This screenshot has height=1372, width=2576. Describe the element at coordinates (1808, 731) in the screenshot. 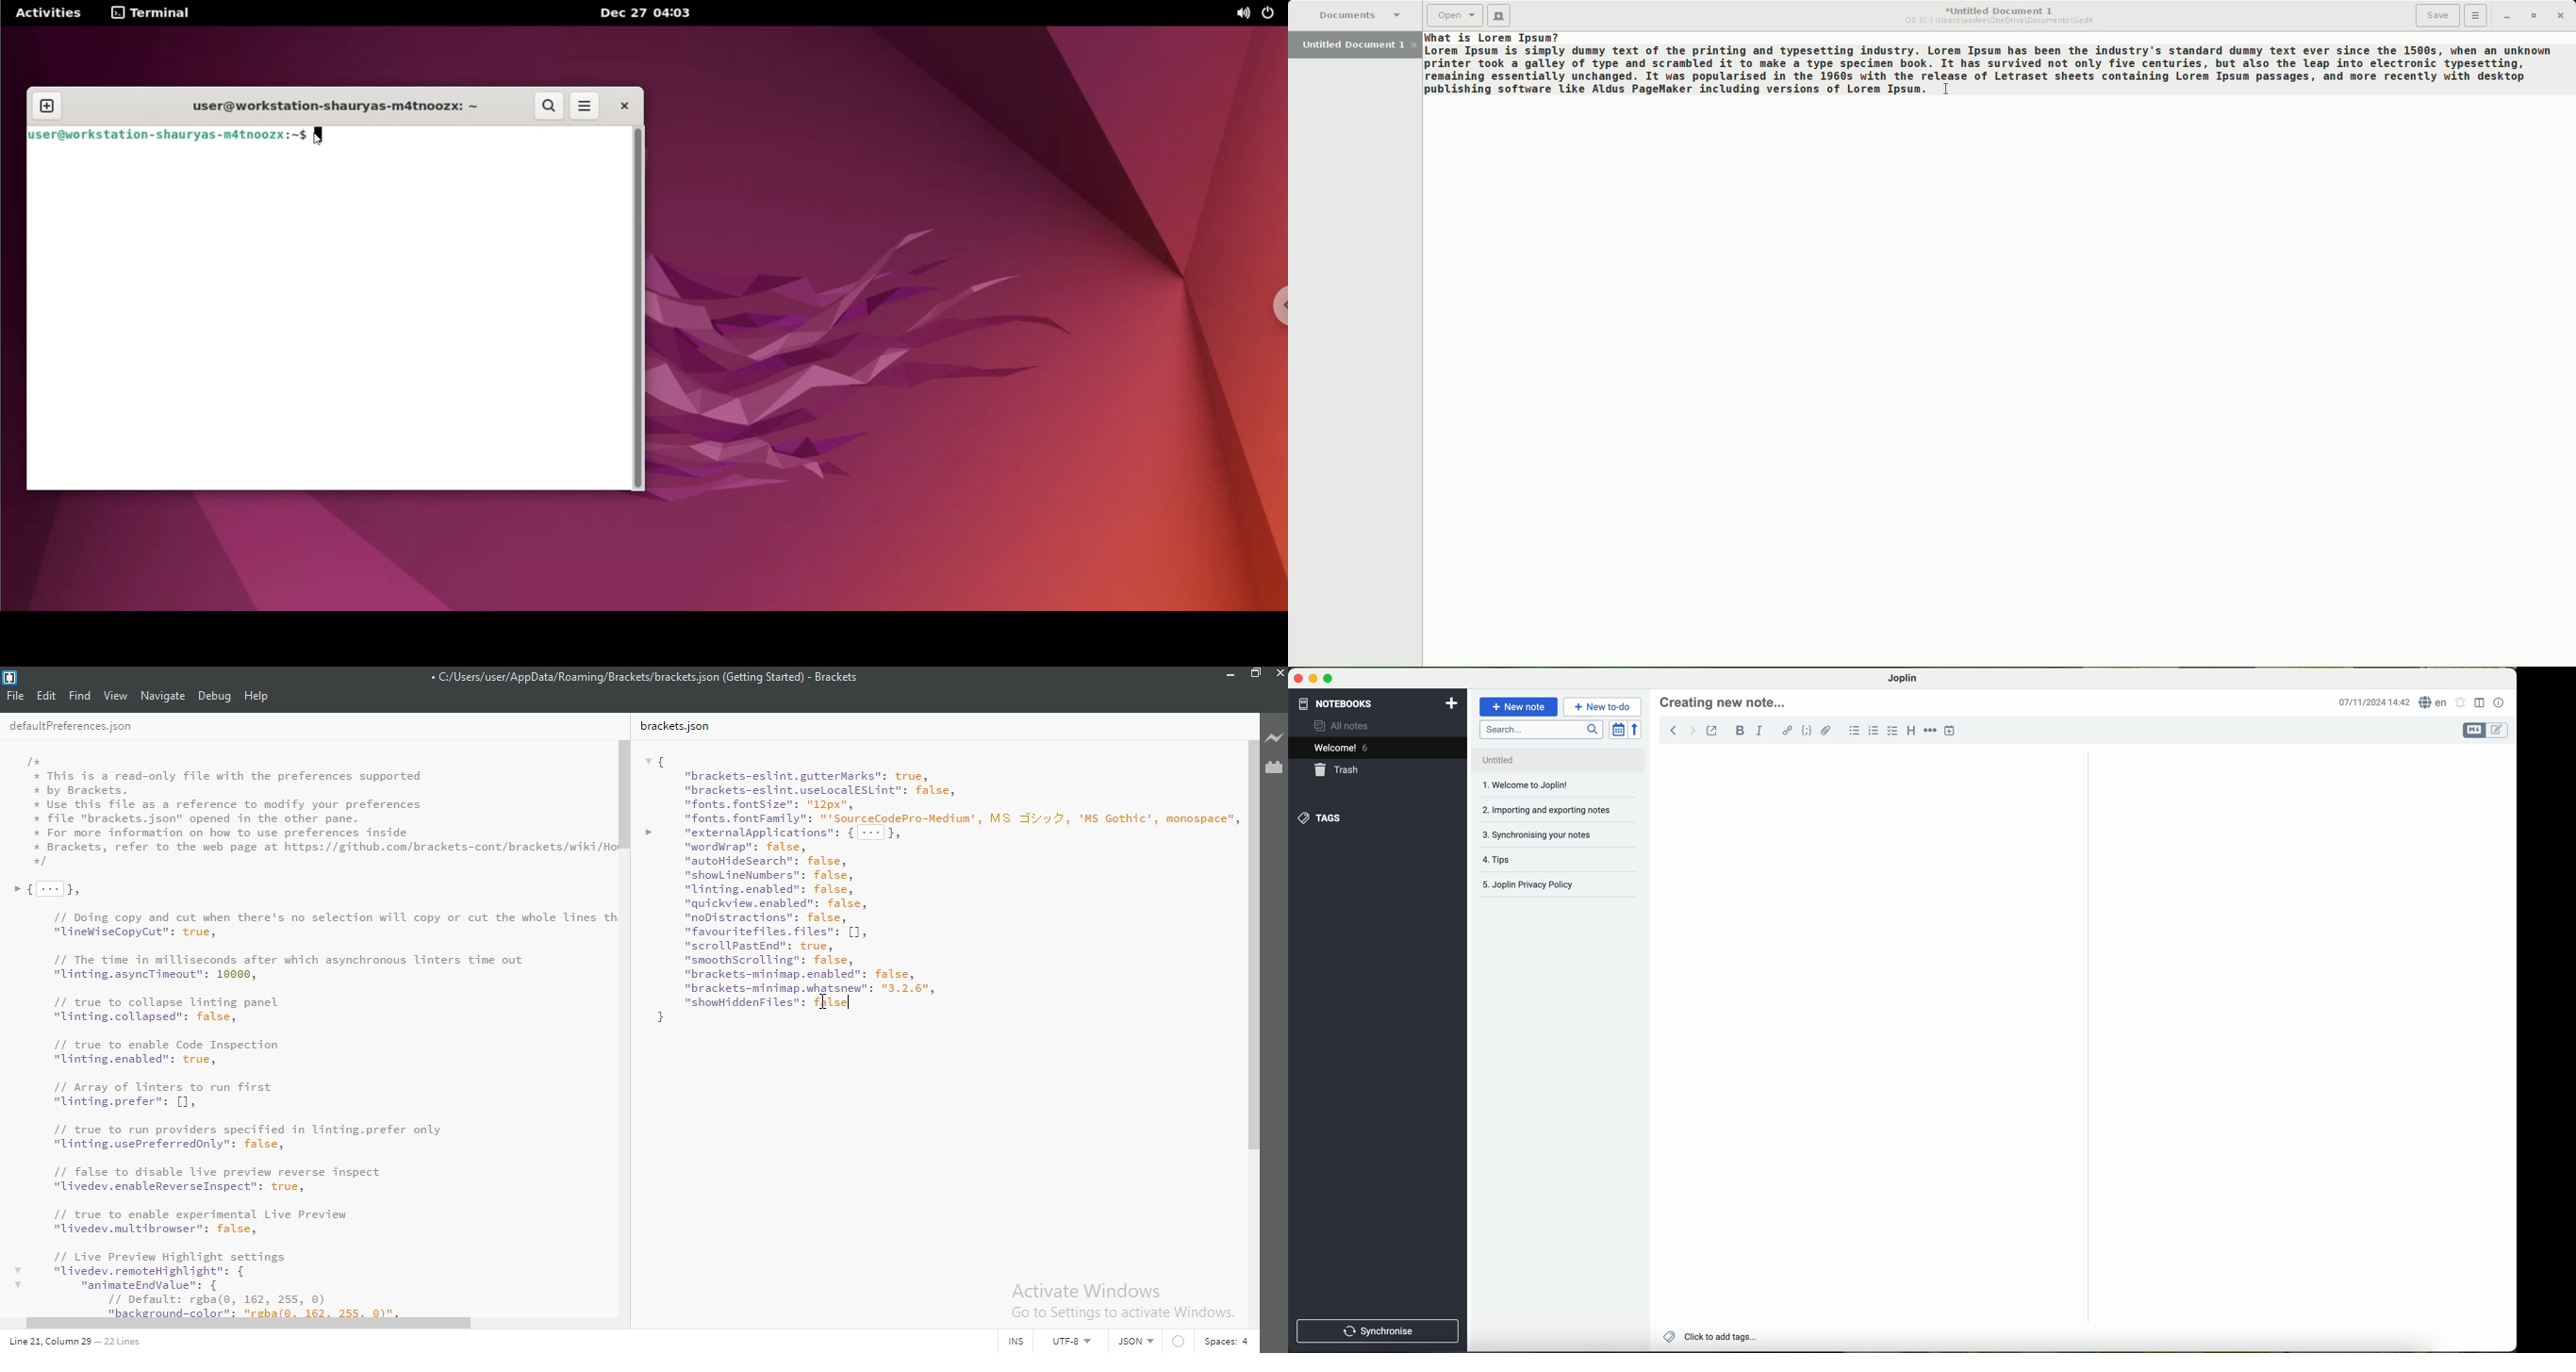

I see `code` at that location.